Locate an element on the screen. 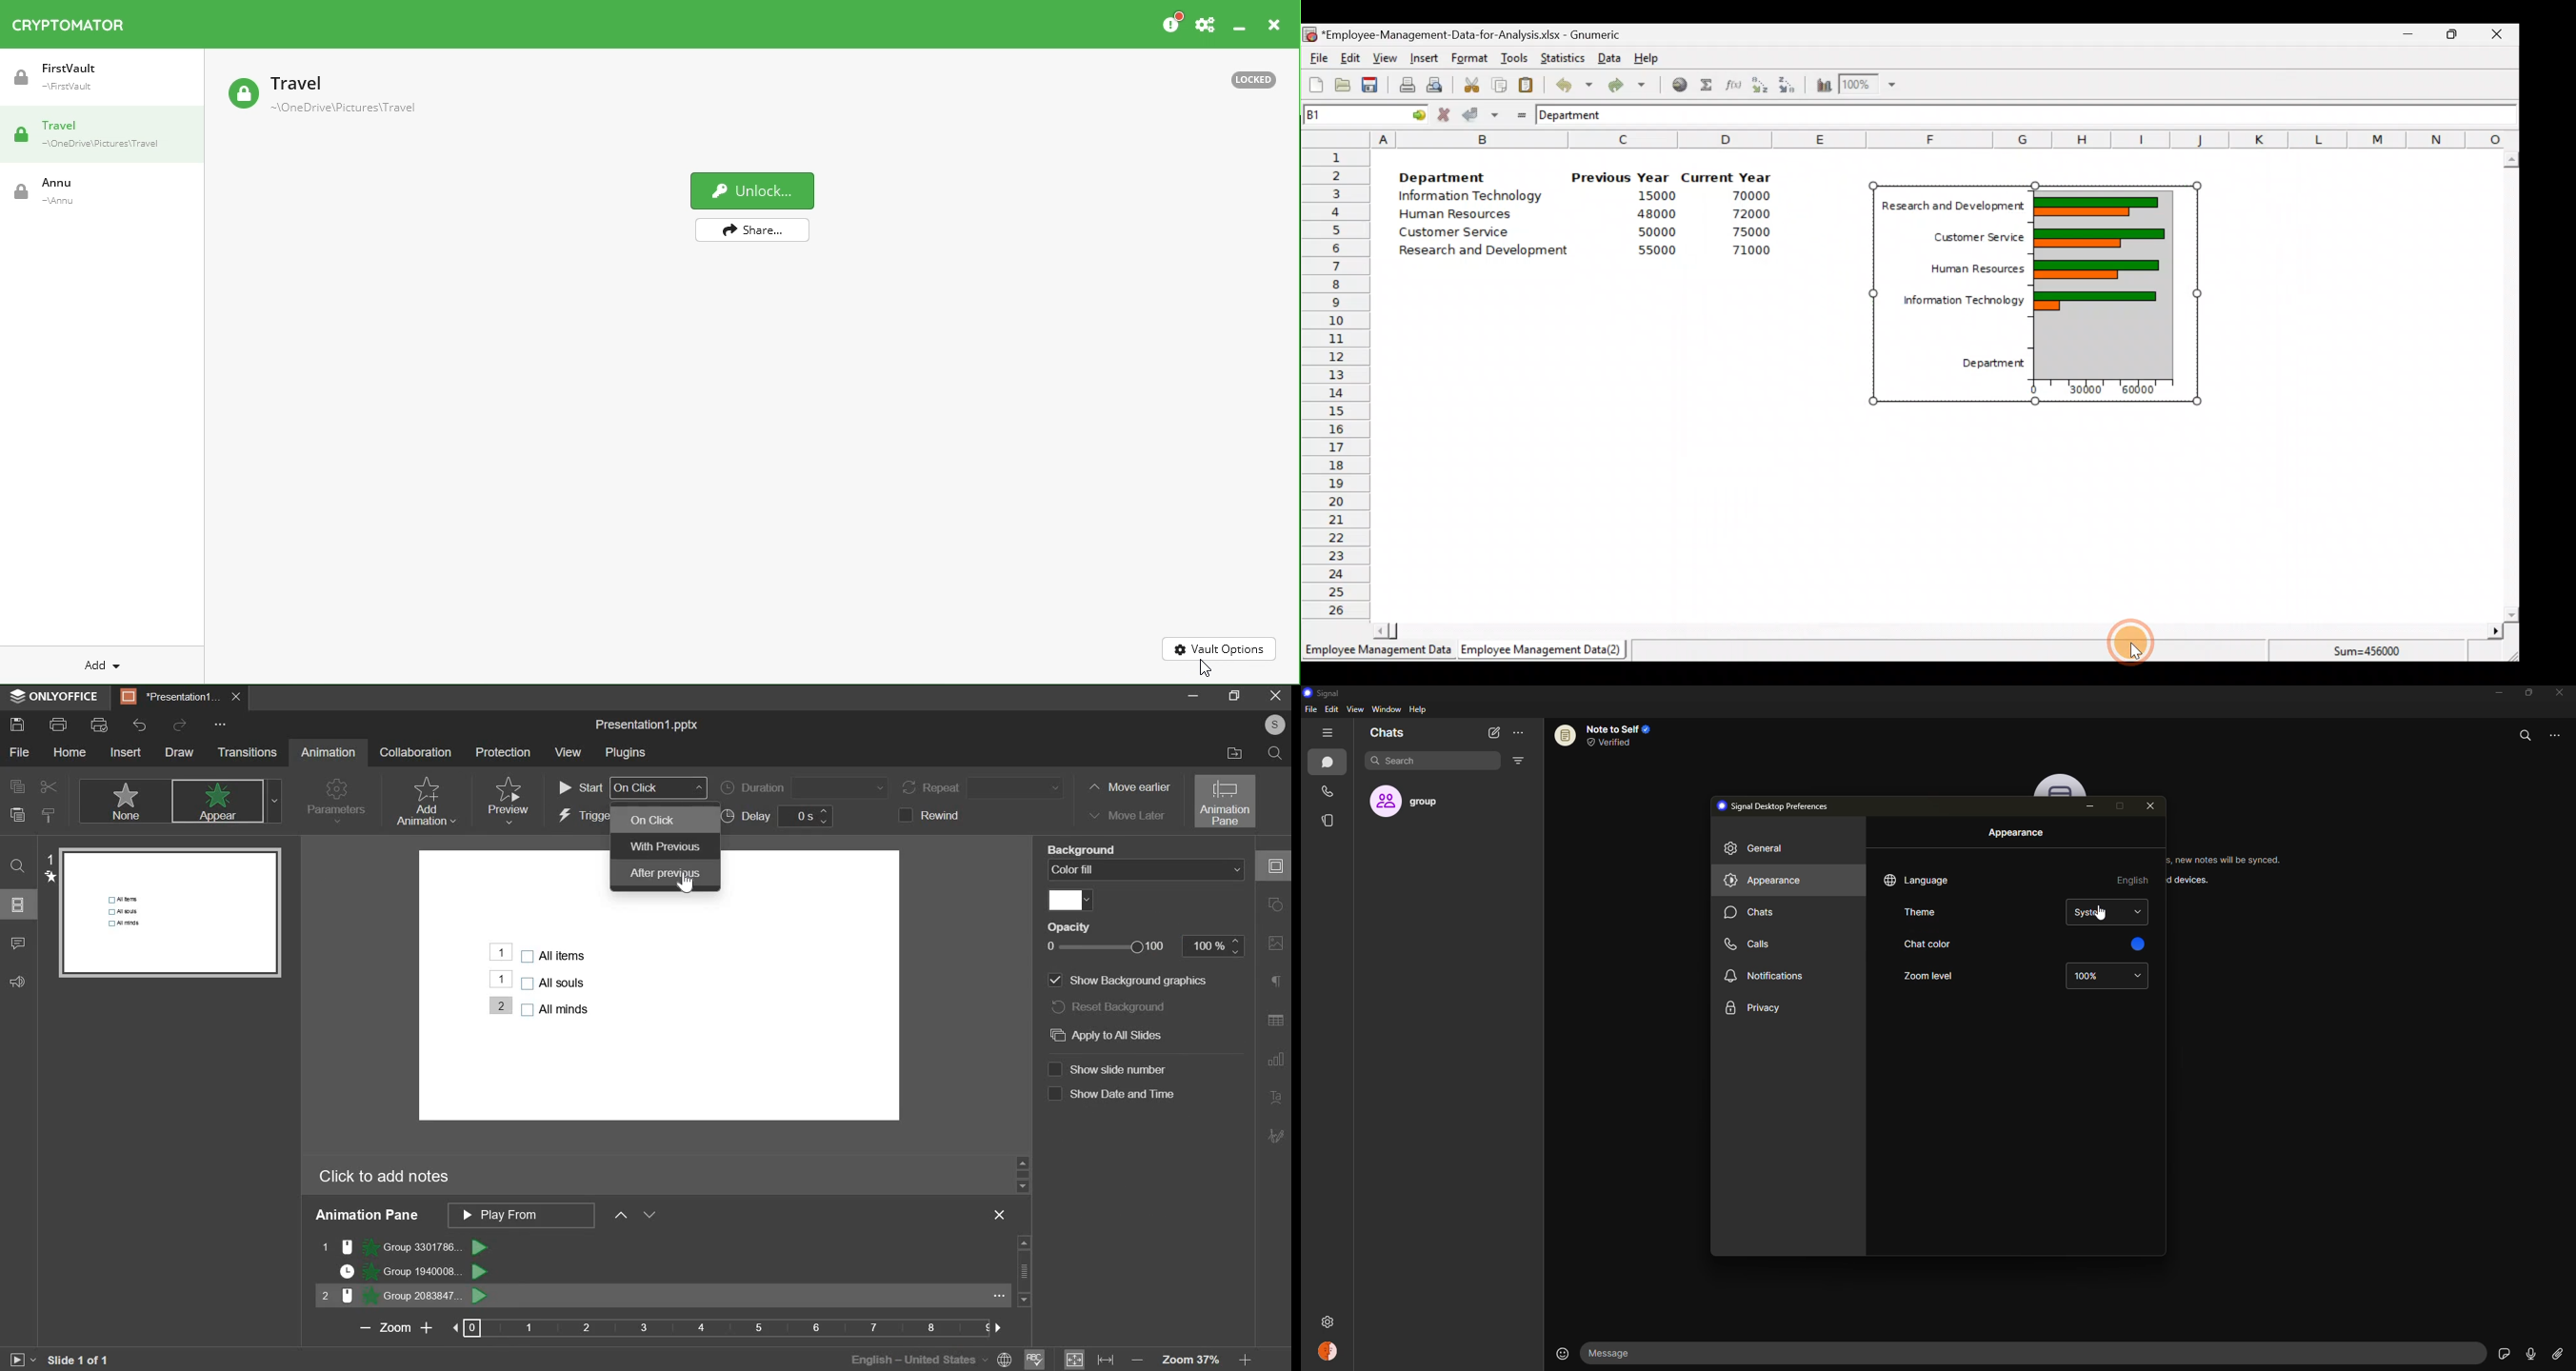 This screenshot has width=2576, height=1372. more is located at coordinates (2561, 733).